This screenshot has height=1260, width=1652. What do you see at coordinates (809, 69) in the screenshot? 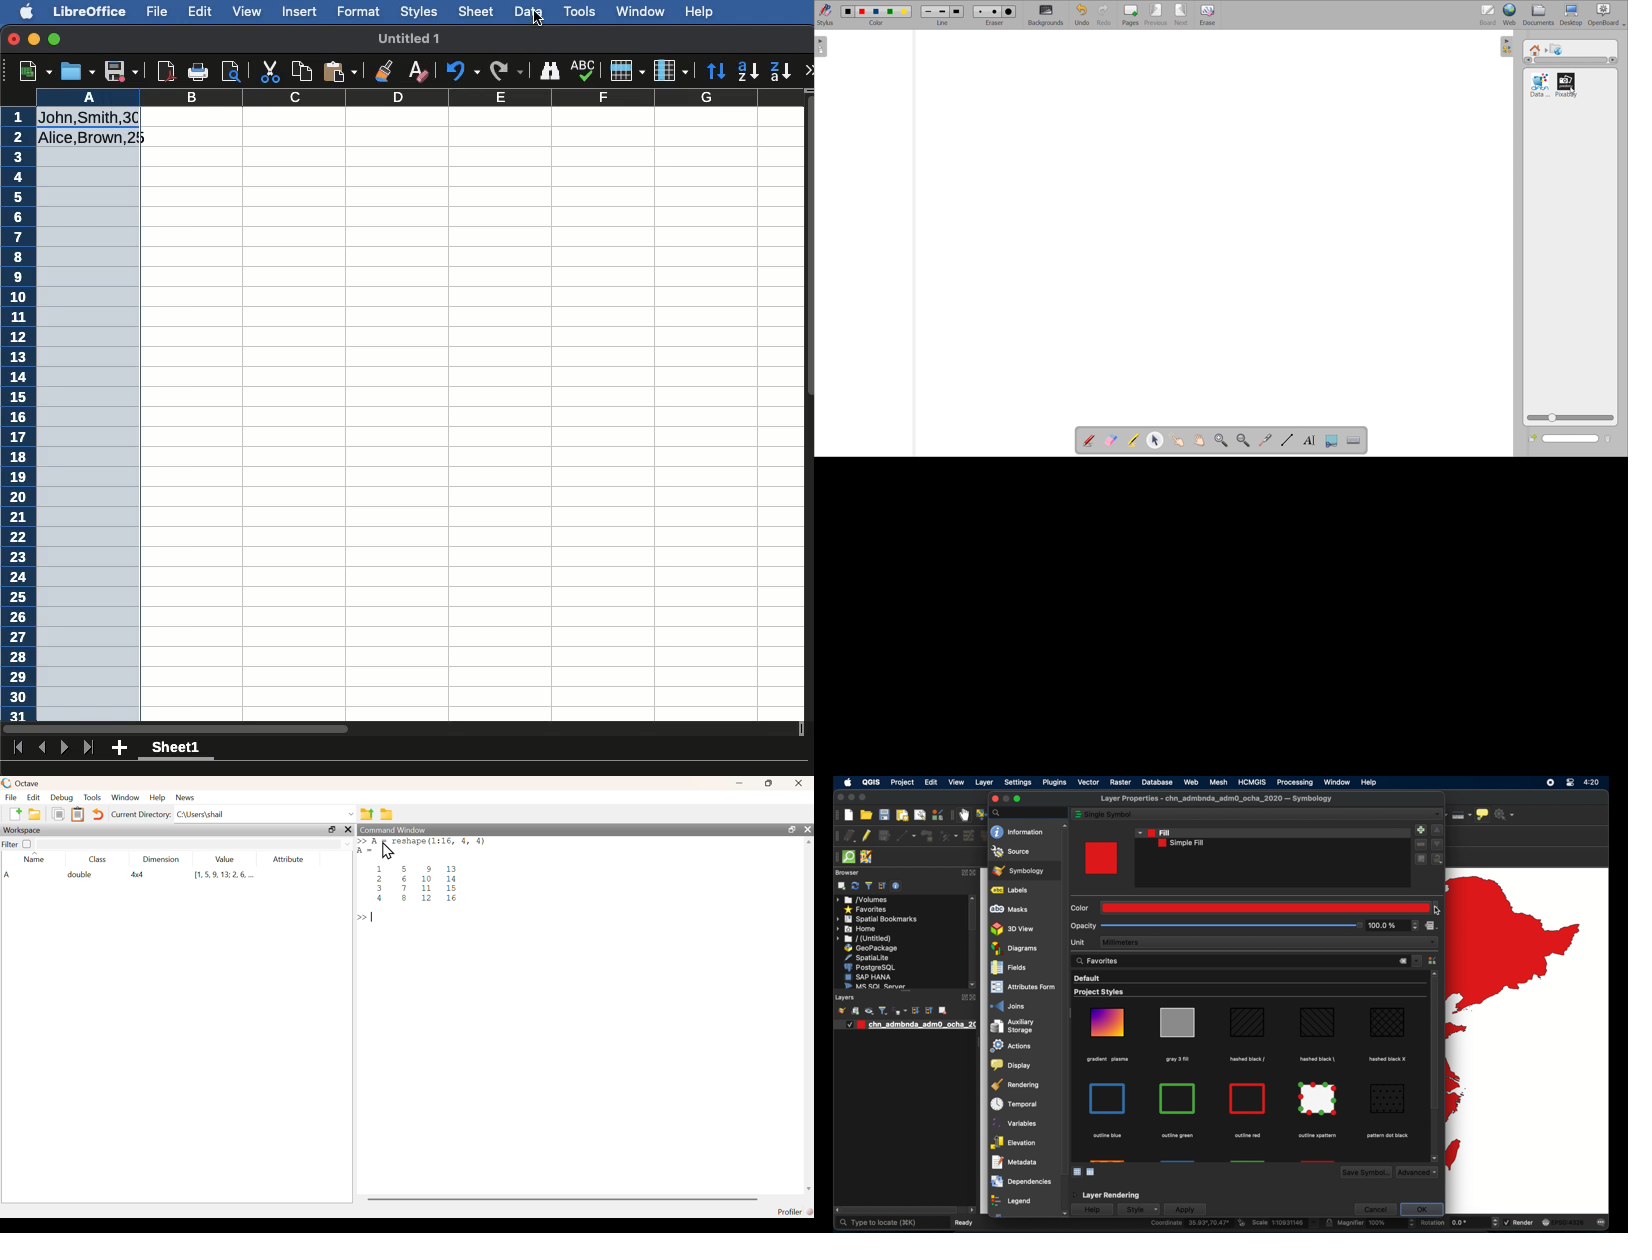
I see `More` at bounding box center [809, 69].